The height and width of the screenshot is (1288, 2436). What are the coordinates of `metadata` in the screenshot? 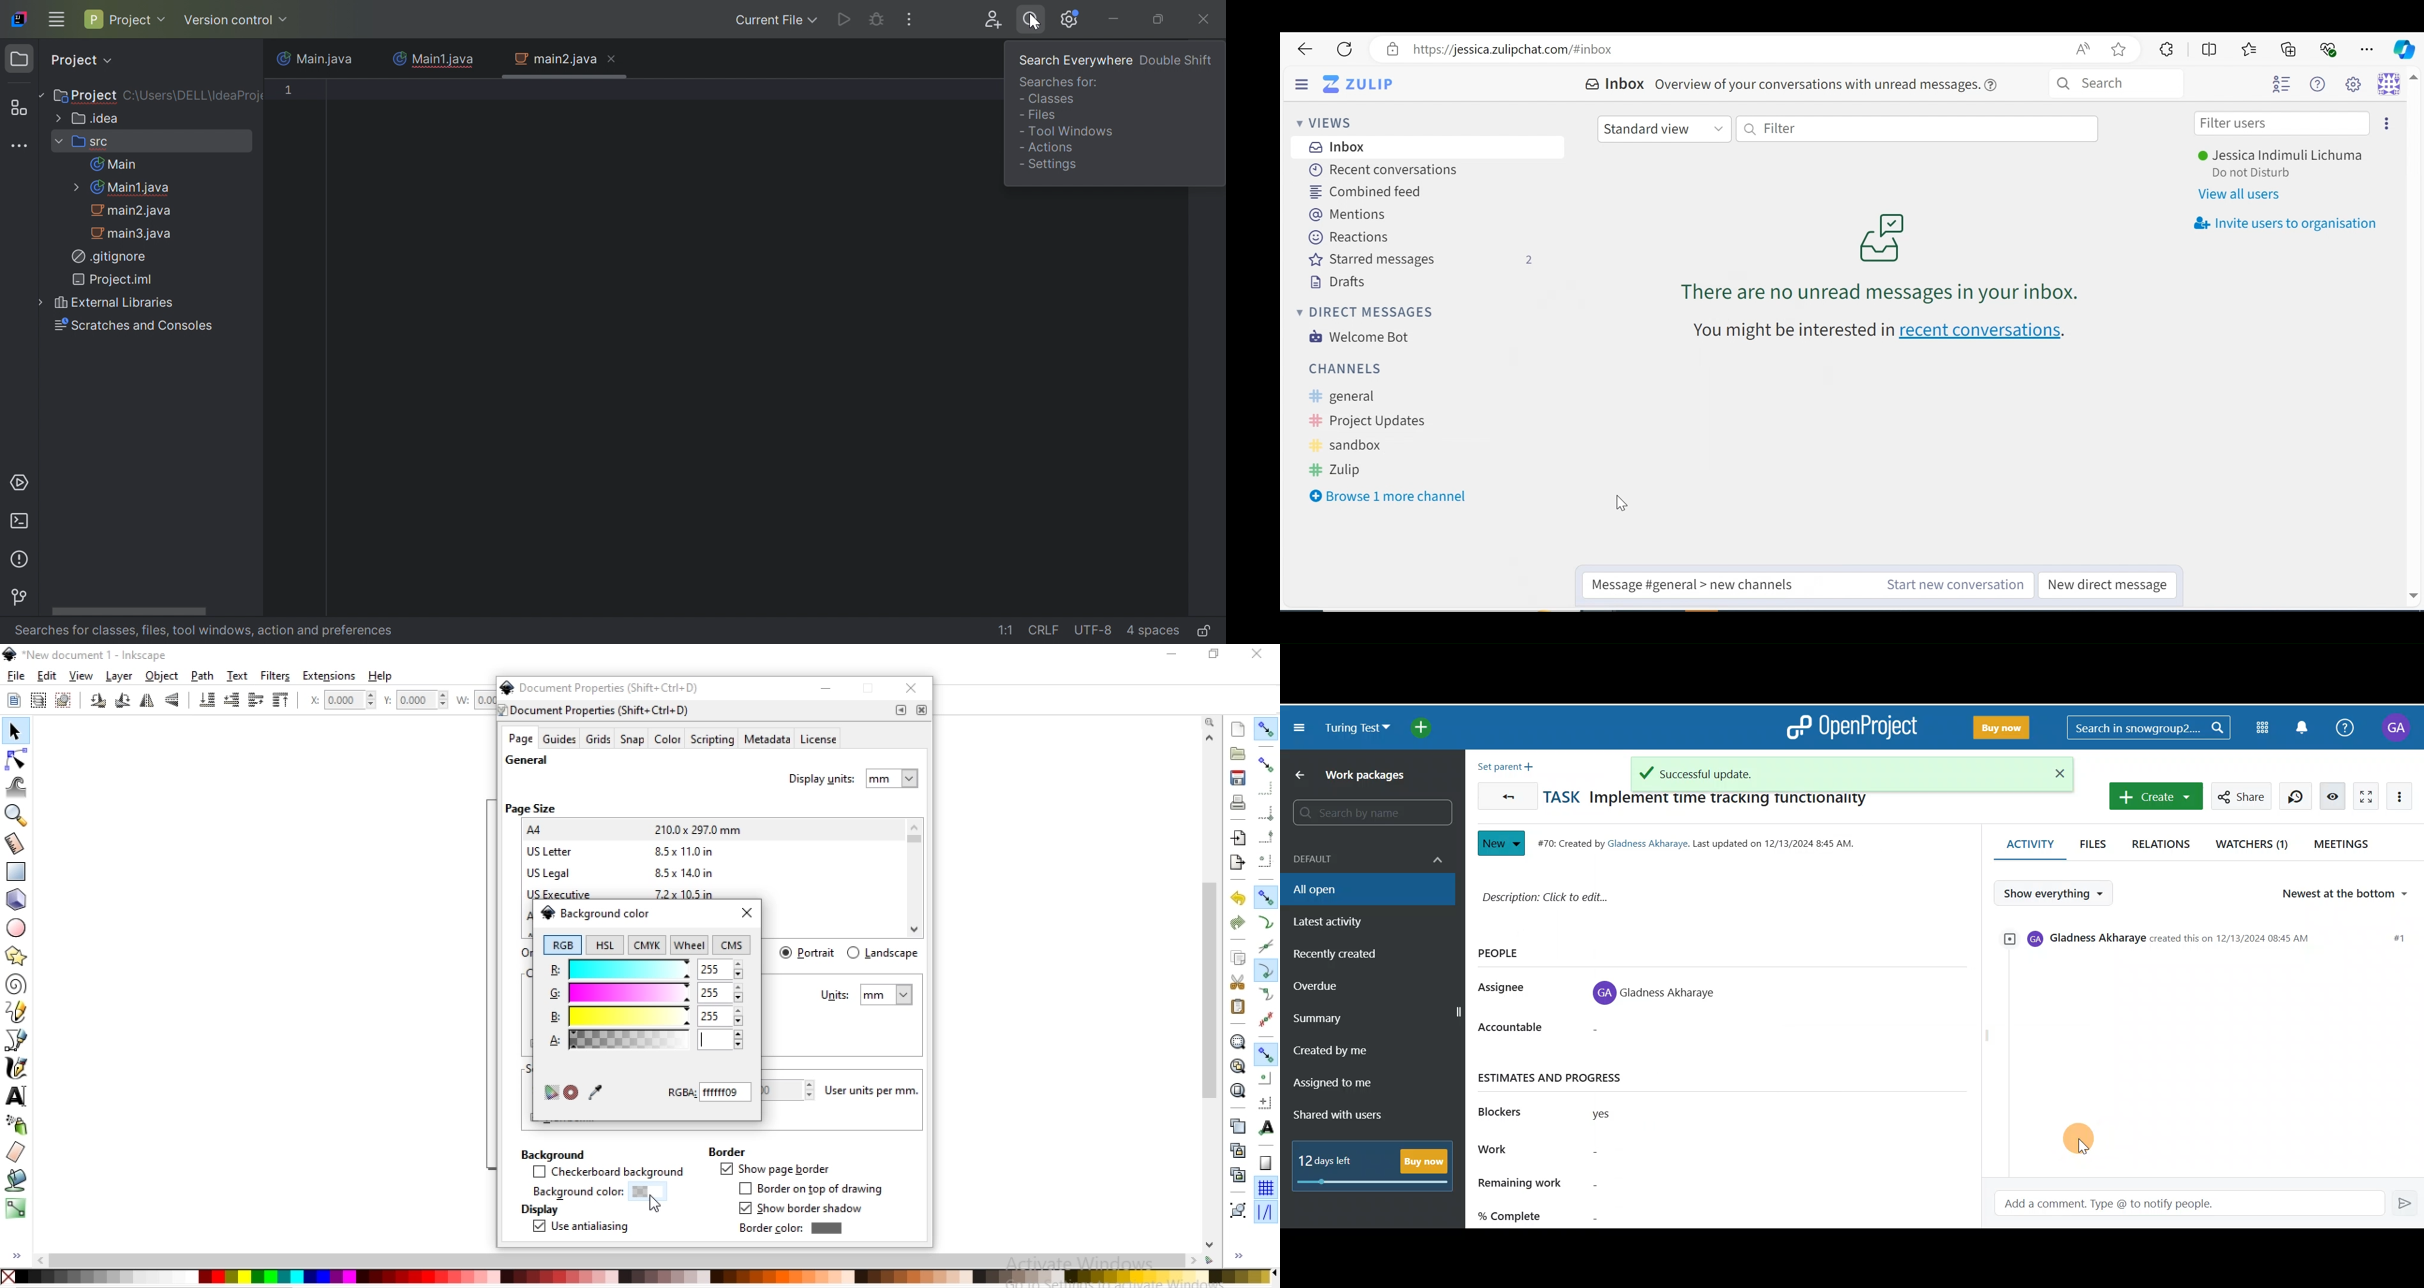 It's located at (766, 740).